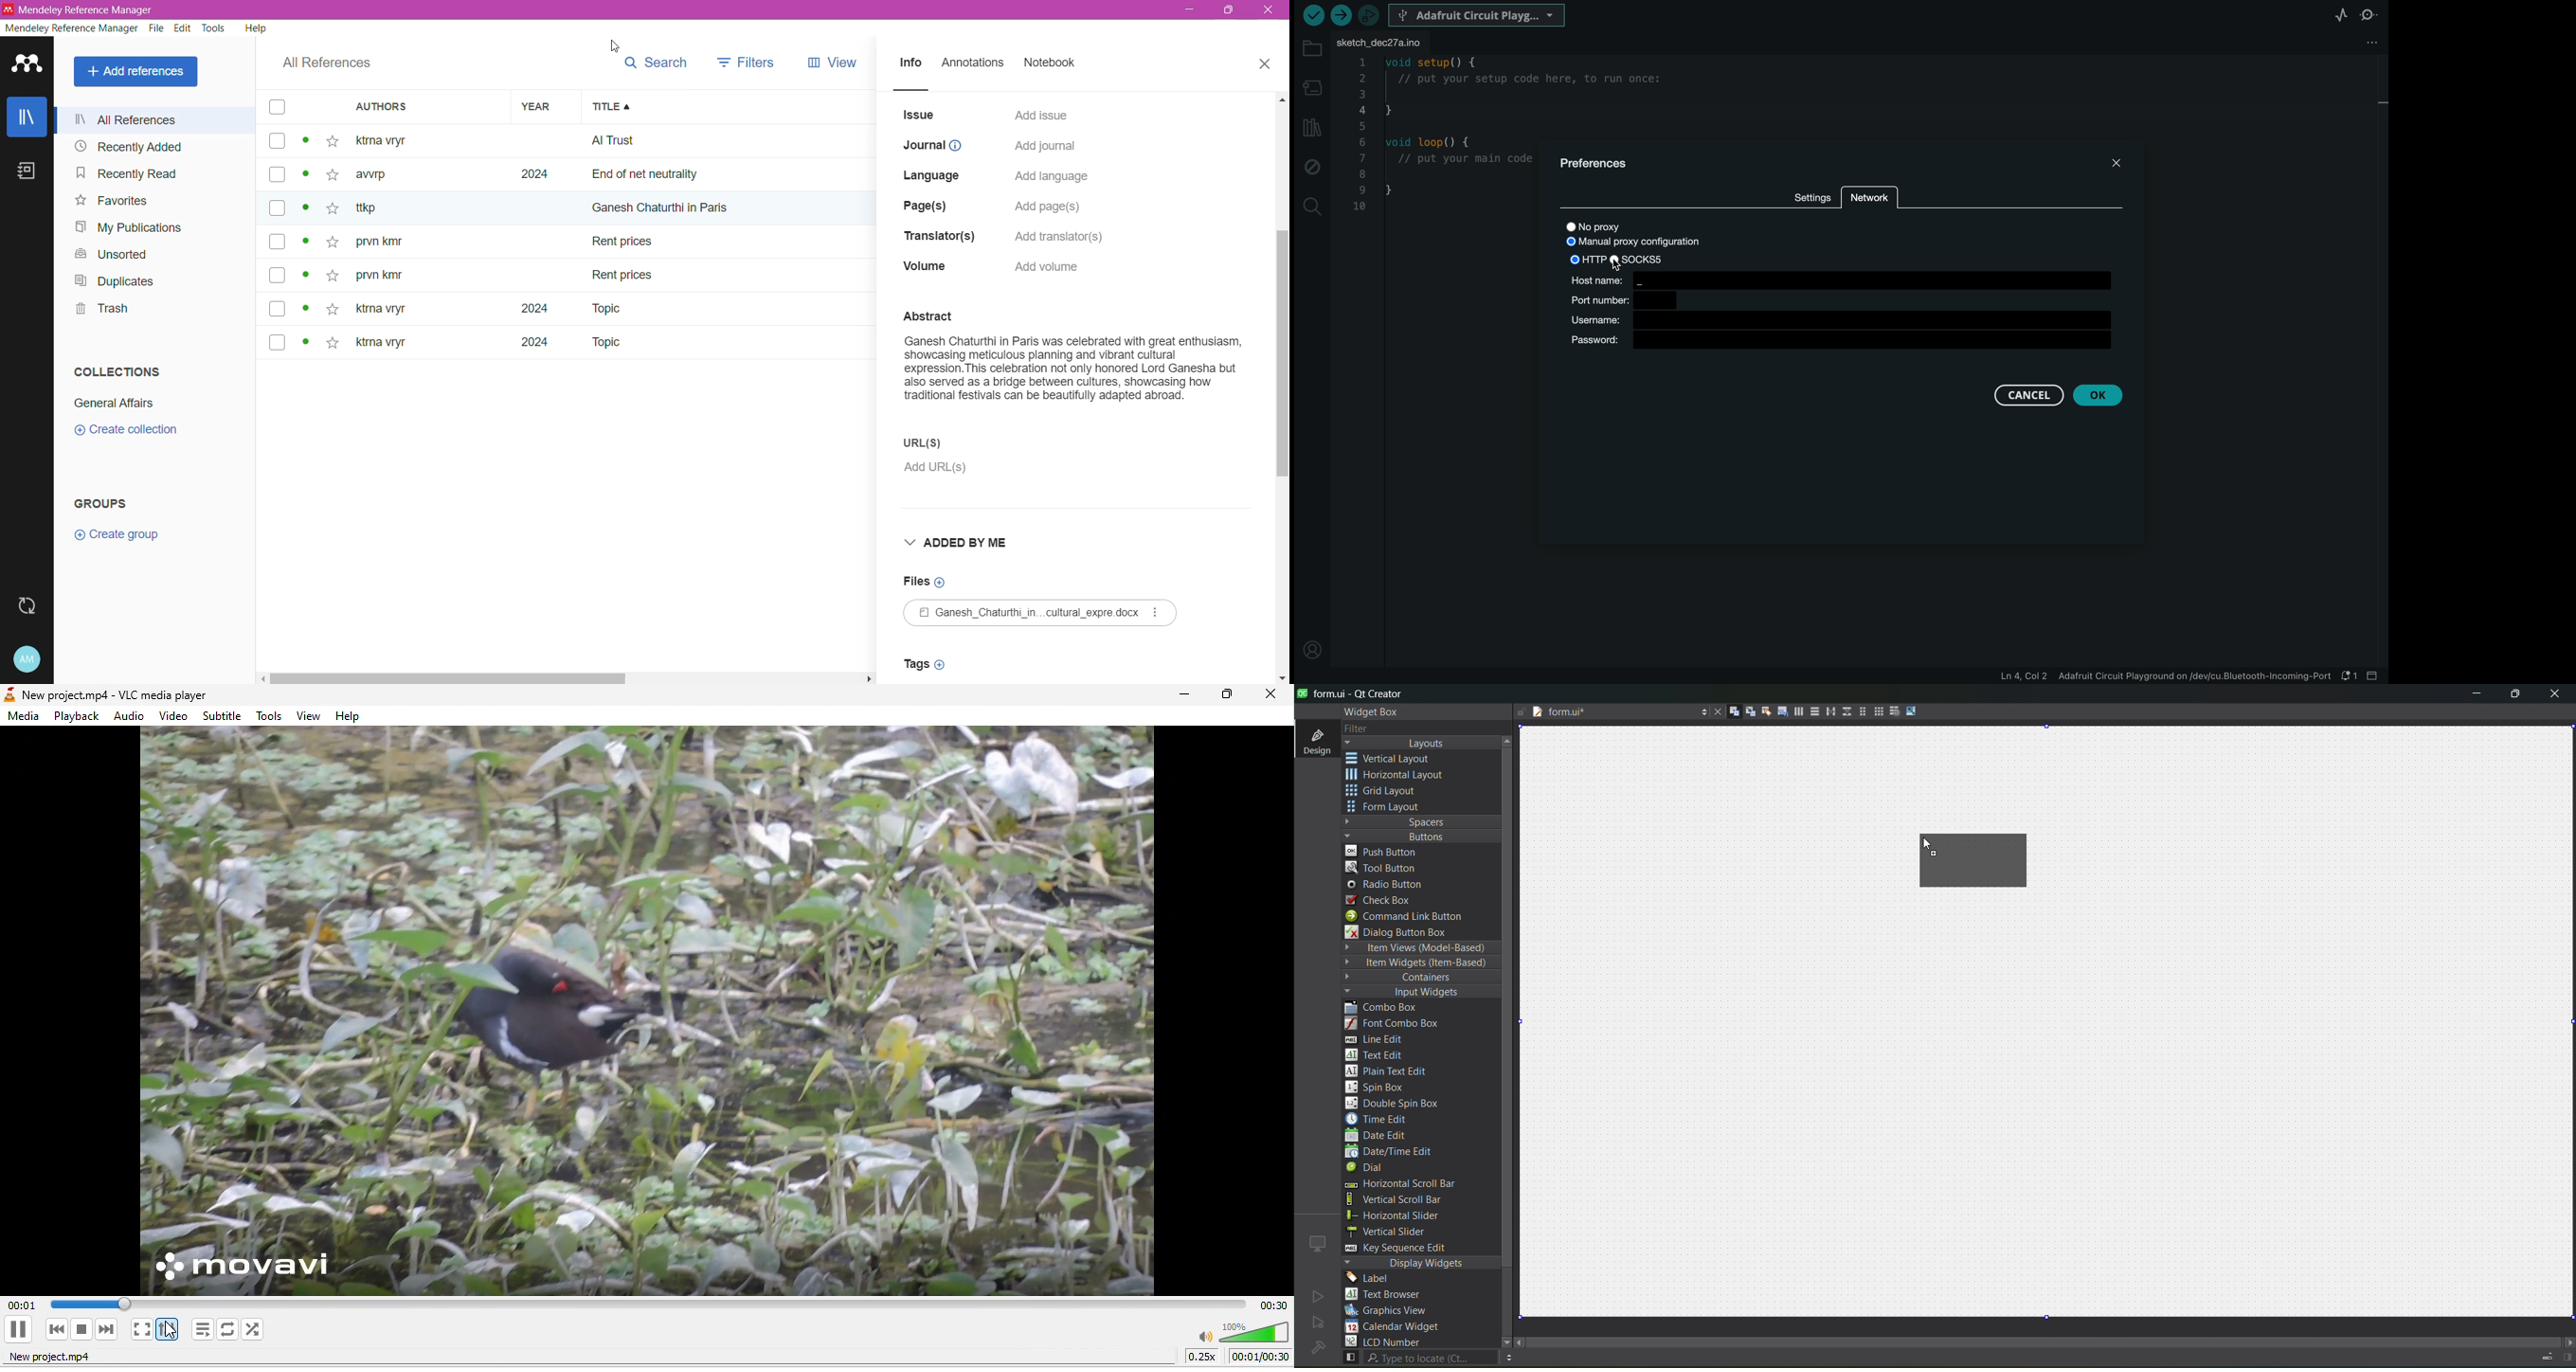  What do you see at coordinates (227, 1329) in the screenshot?
I see `click to toggle between loop all` at bounding box center [227, 1329].